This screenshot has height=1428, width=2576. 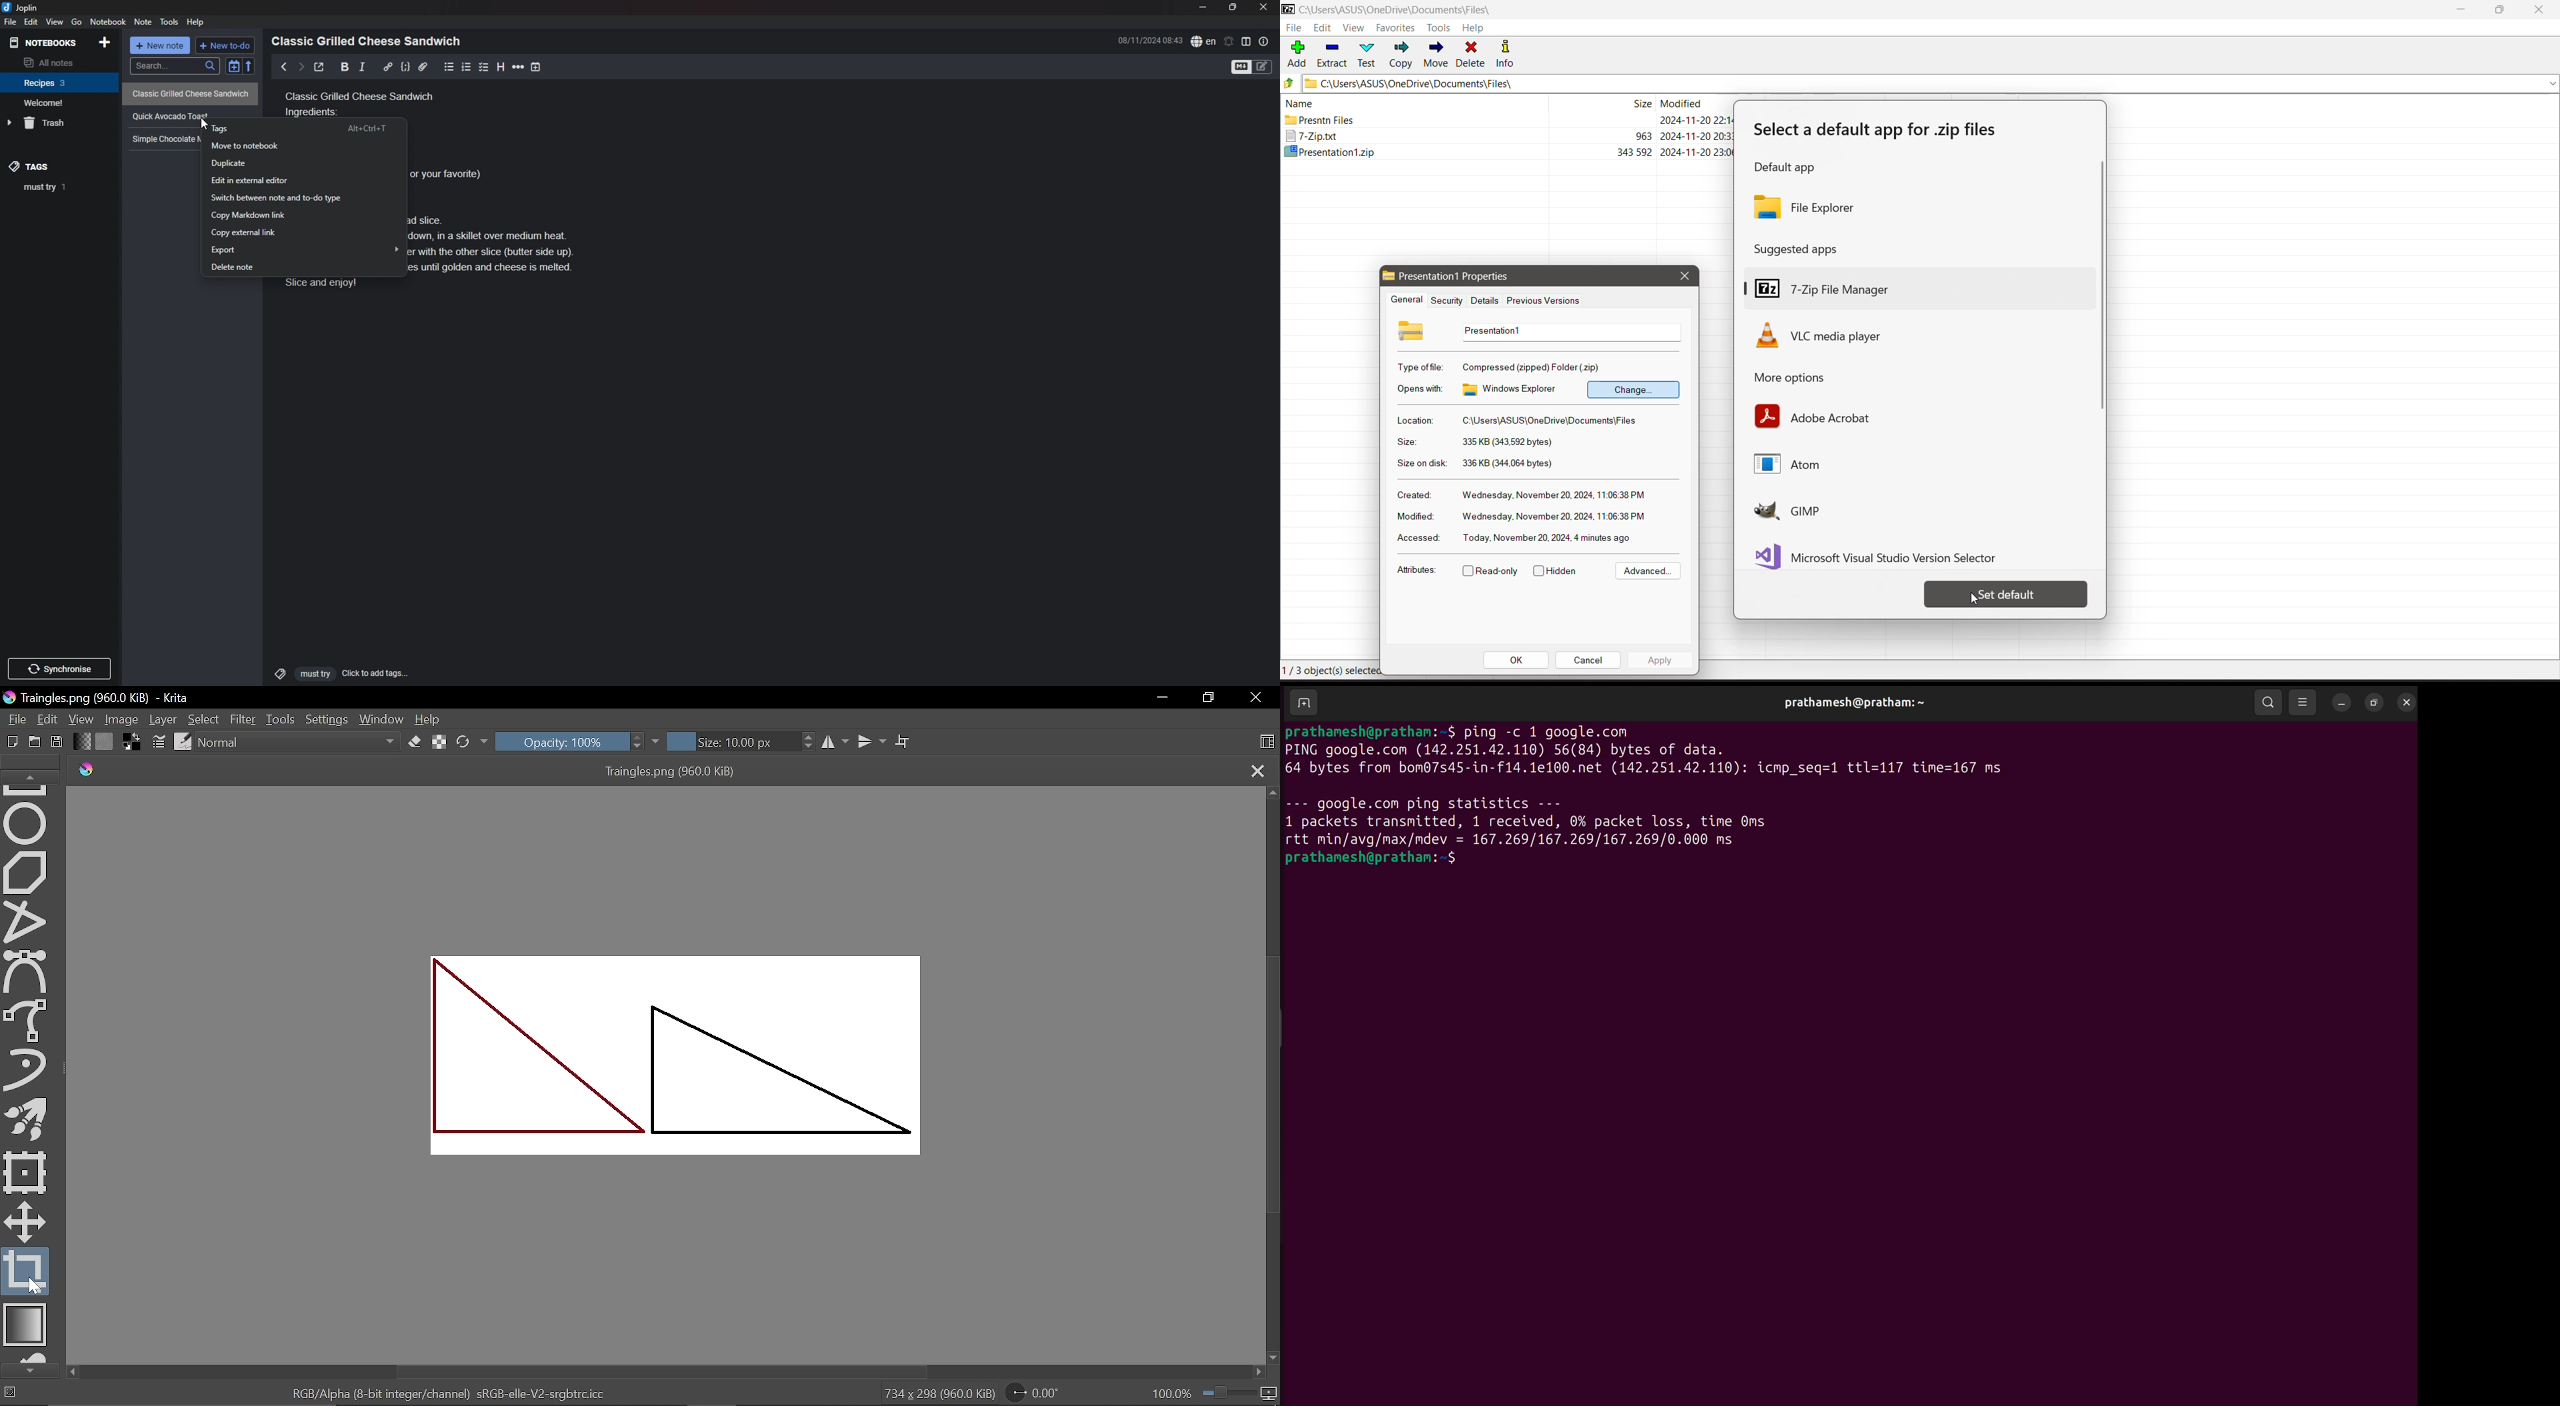 I want to click on tags, so click(x=305, y=127).